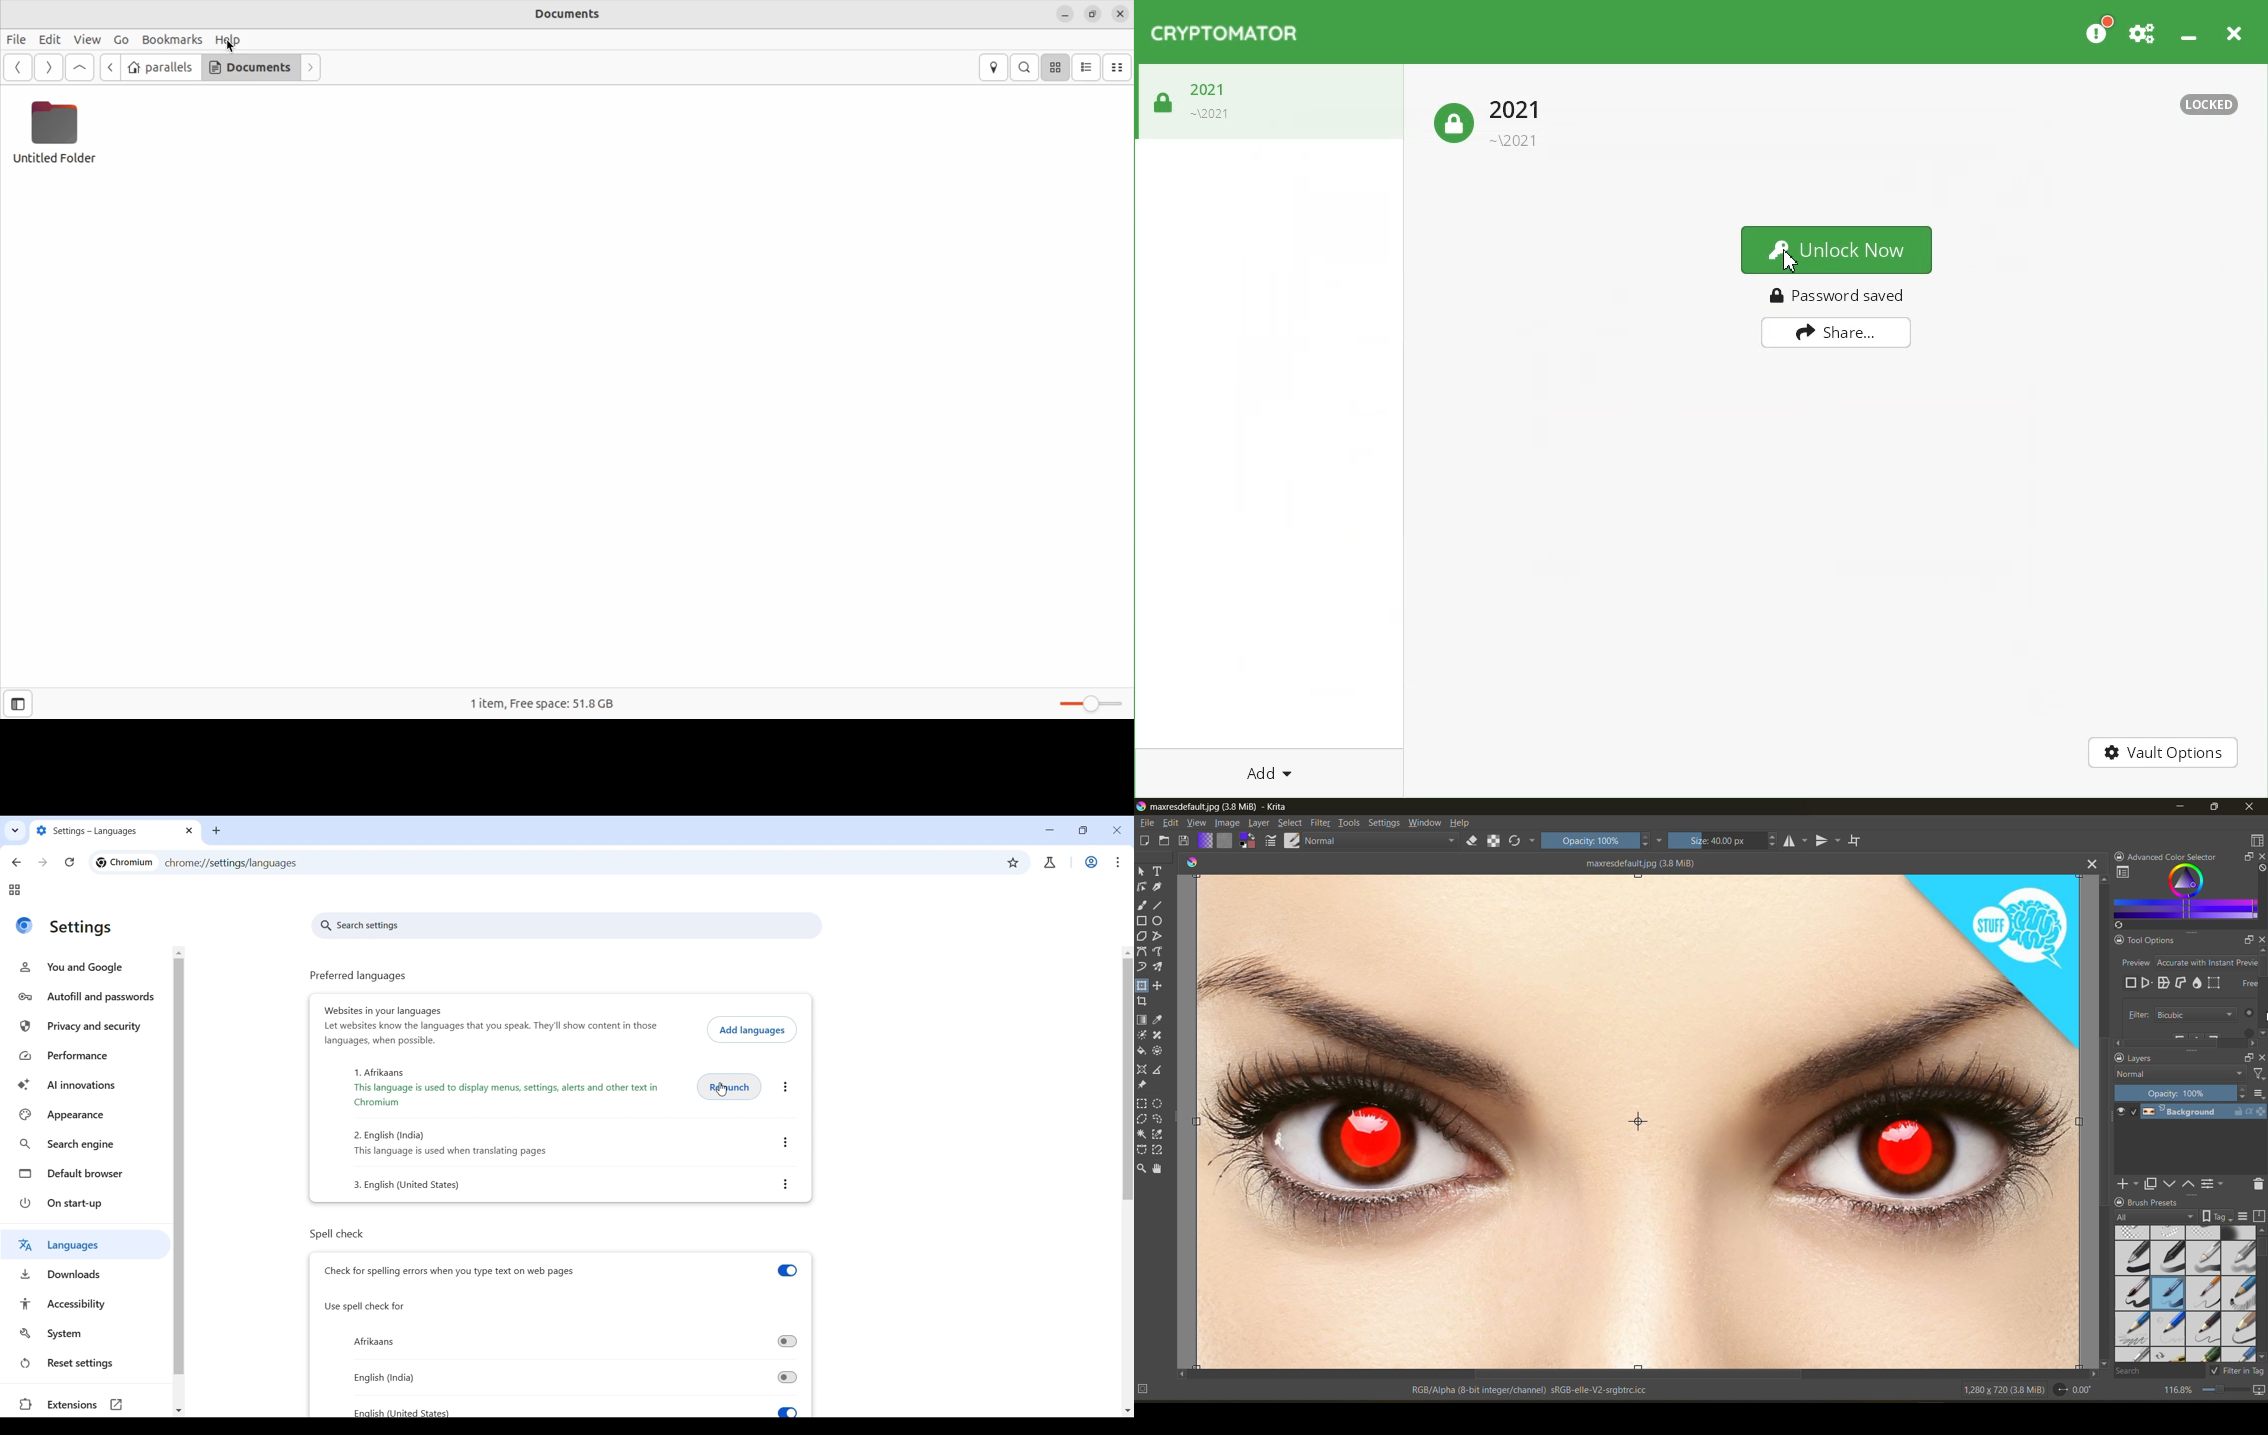 This screenshot has height=1456, width=2268. What do you see at coordinates (88, 1364) in the screenshot?
I see `Reset settings` at bounding box center [88, 1364].